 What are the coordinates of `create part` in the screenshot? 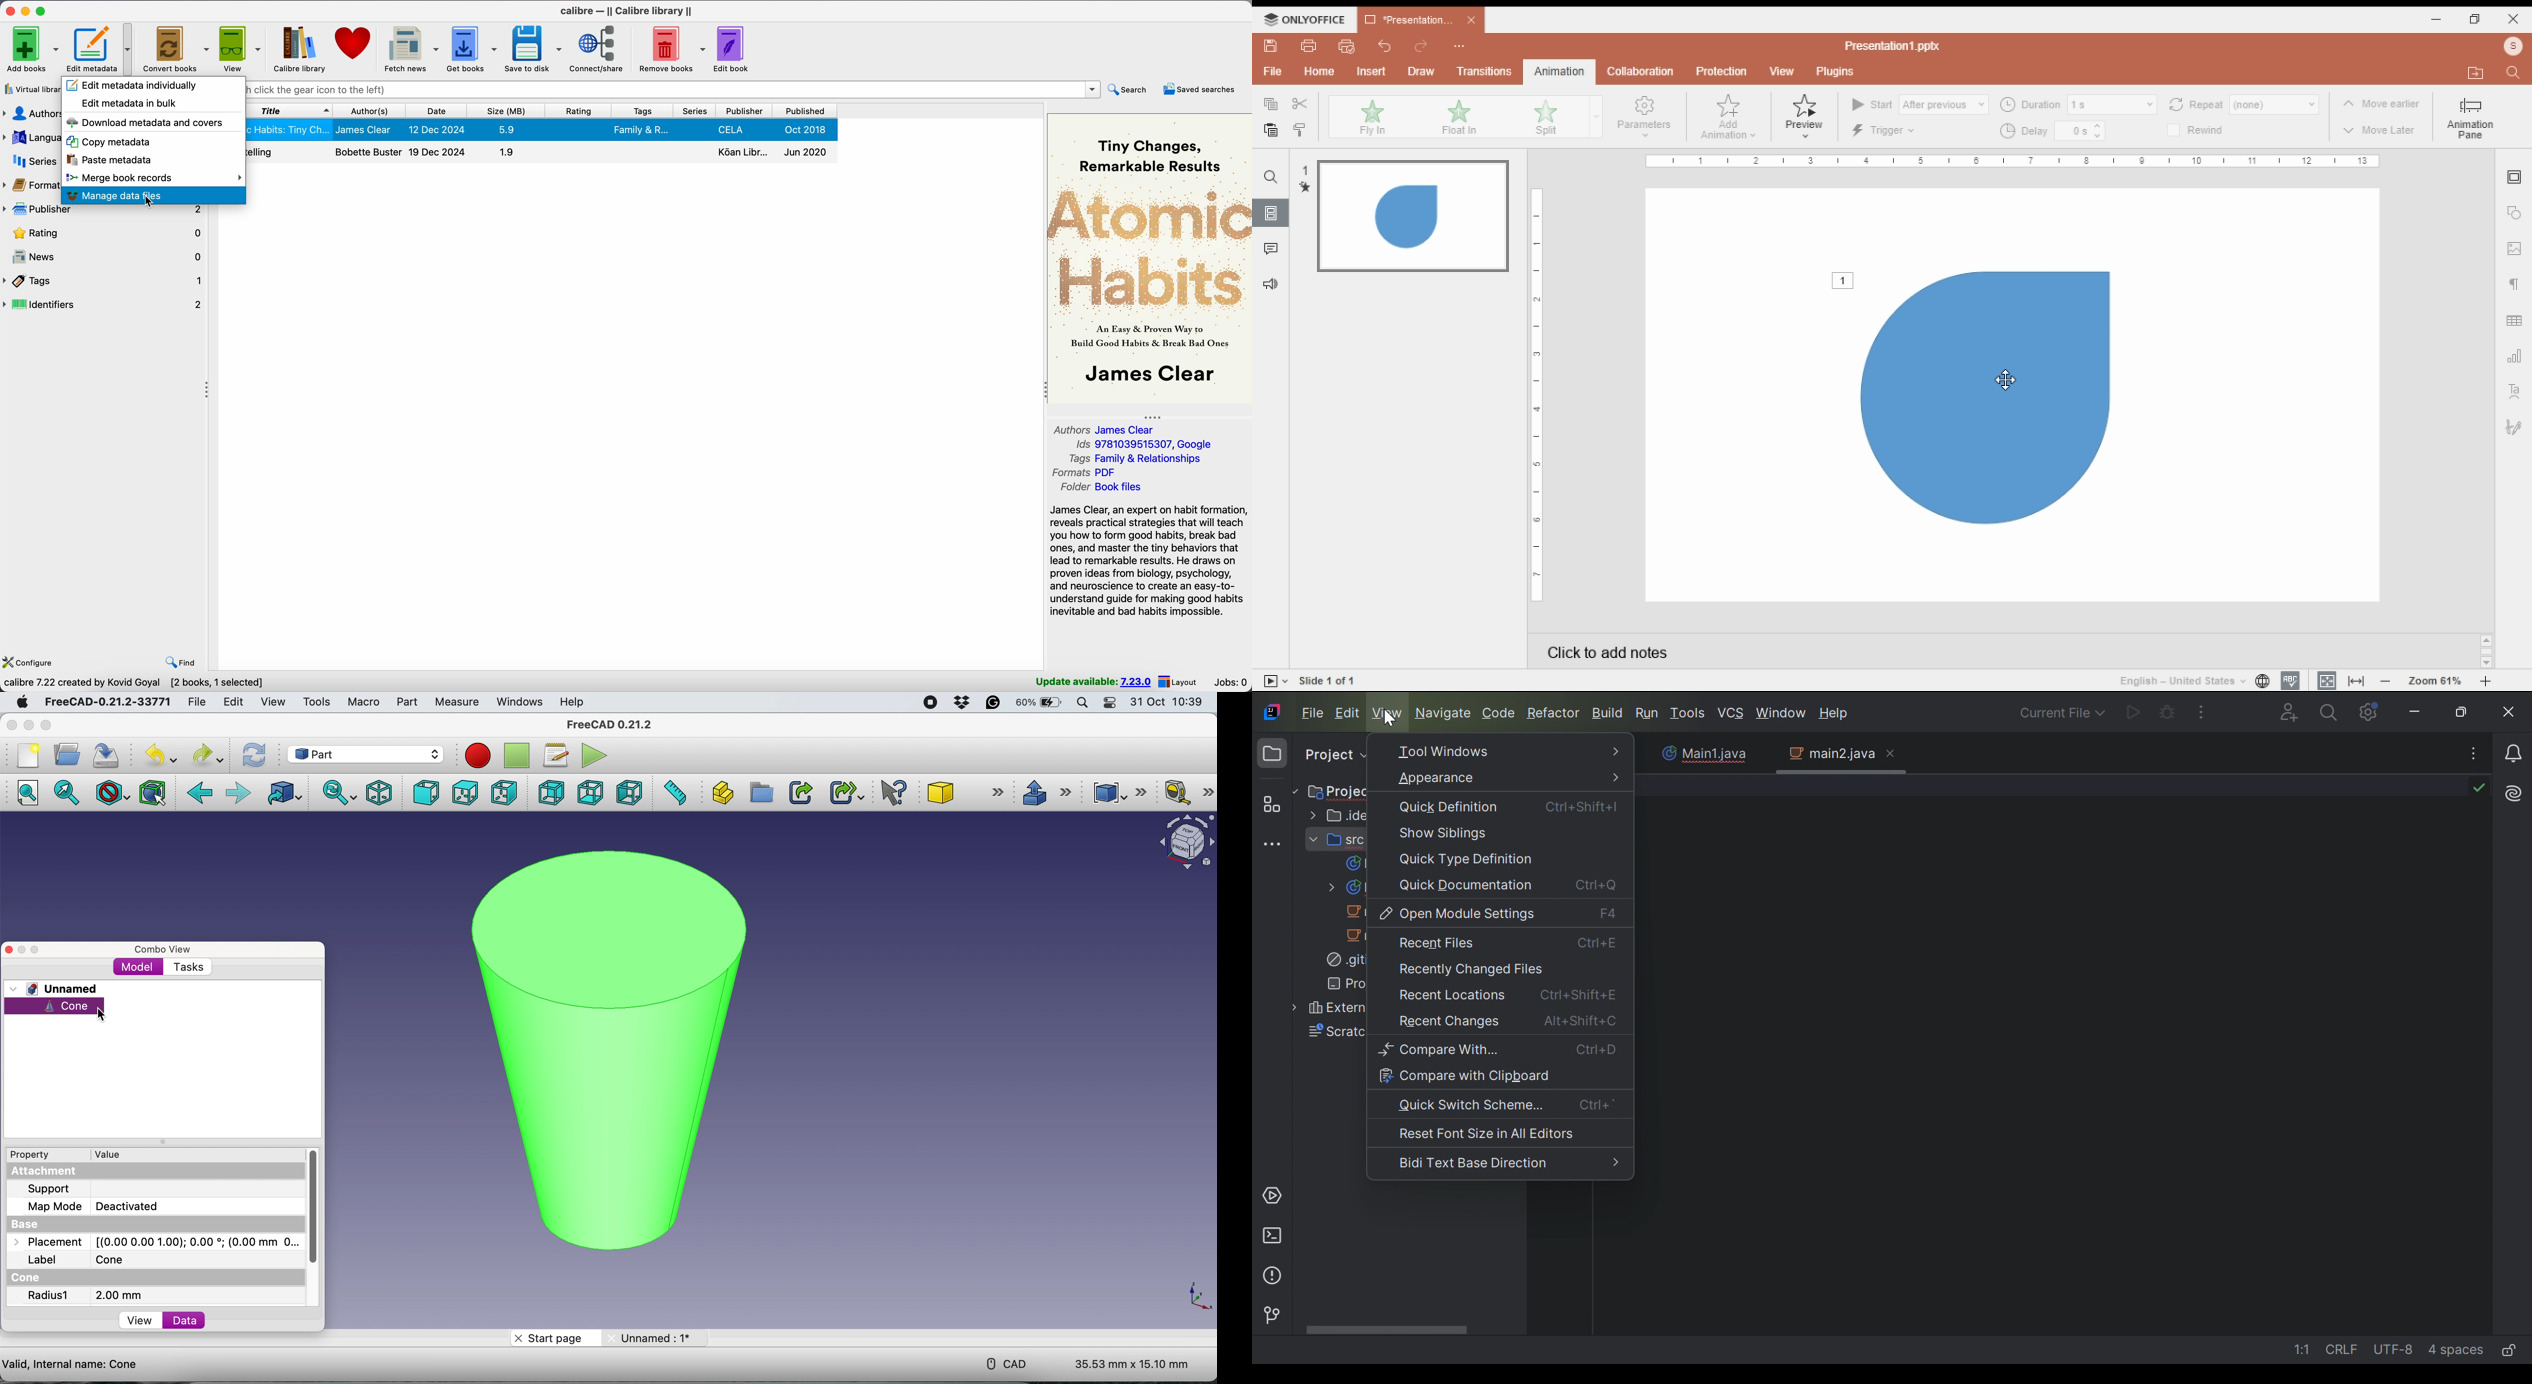 It's located at (722, 791).